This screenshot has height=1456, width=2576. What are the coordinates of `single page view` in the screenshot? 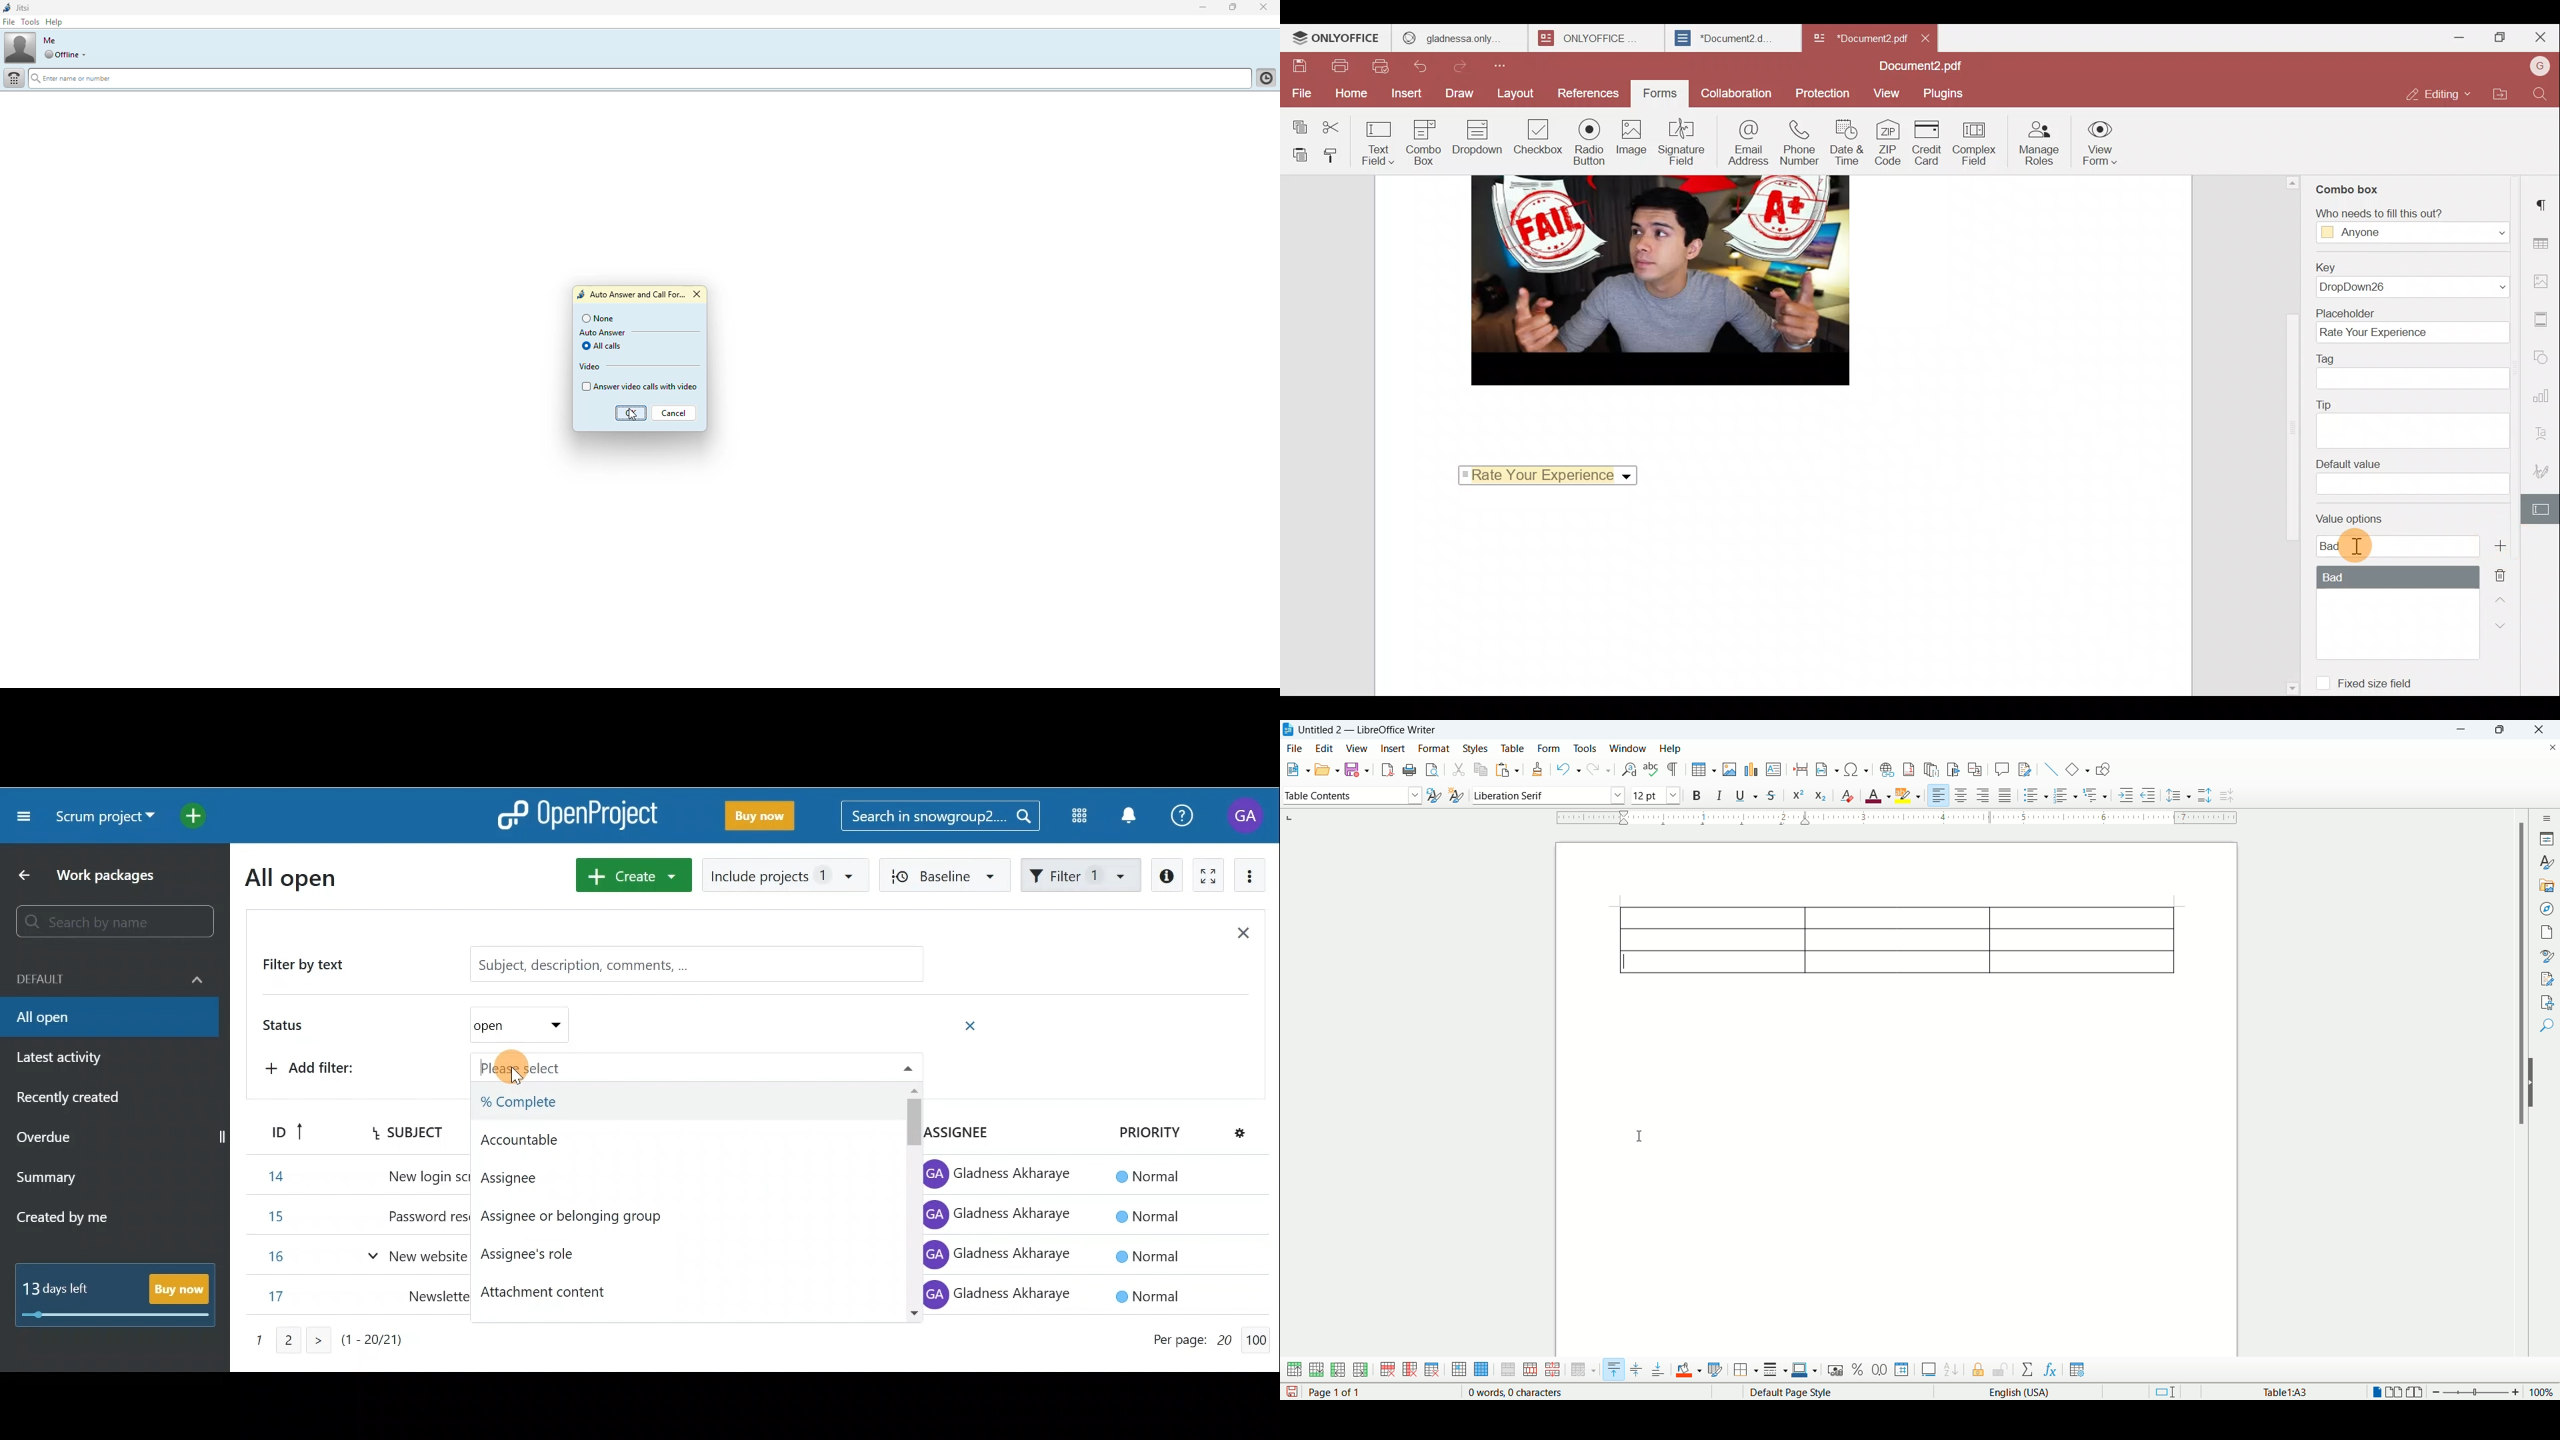 It's located at (2375, 1390).